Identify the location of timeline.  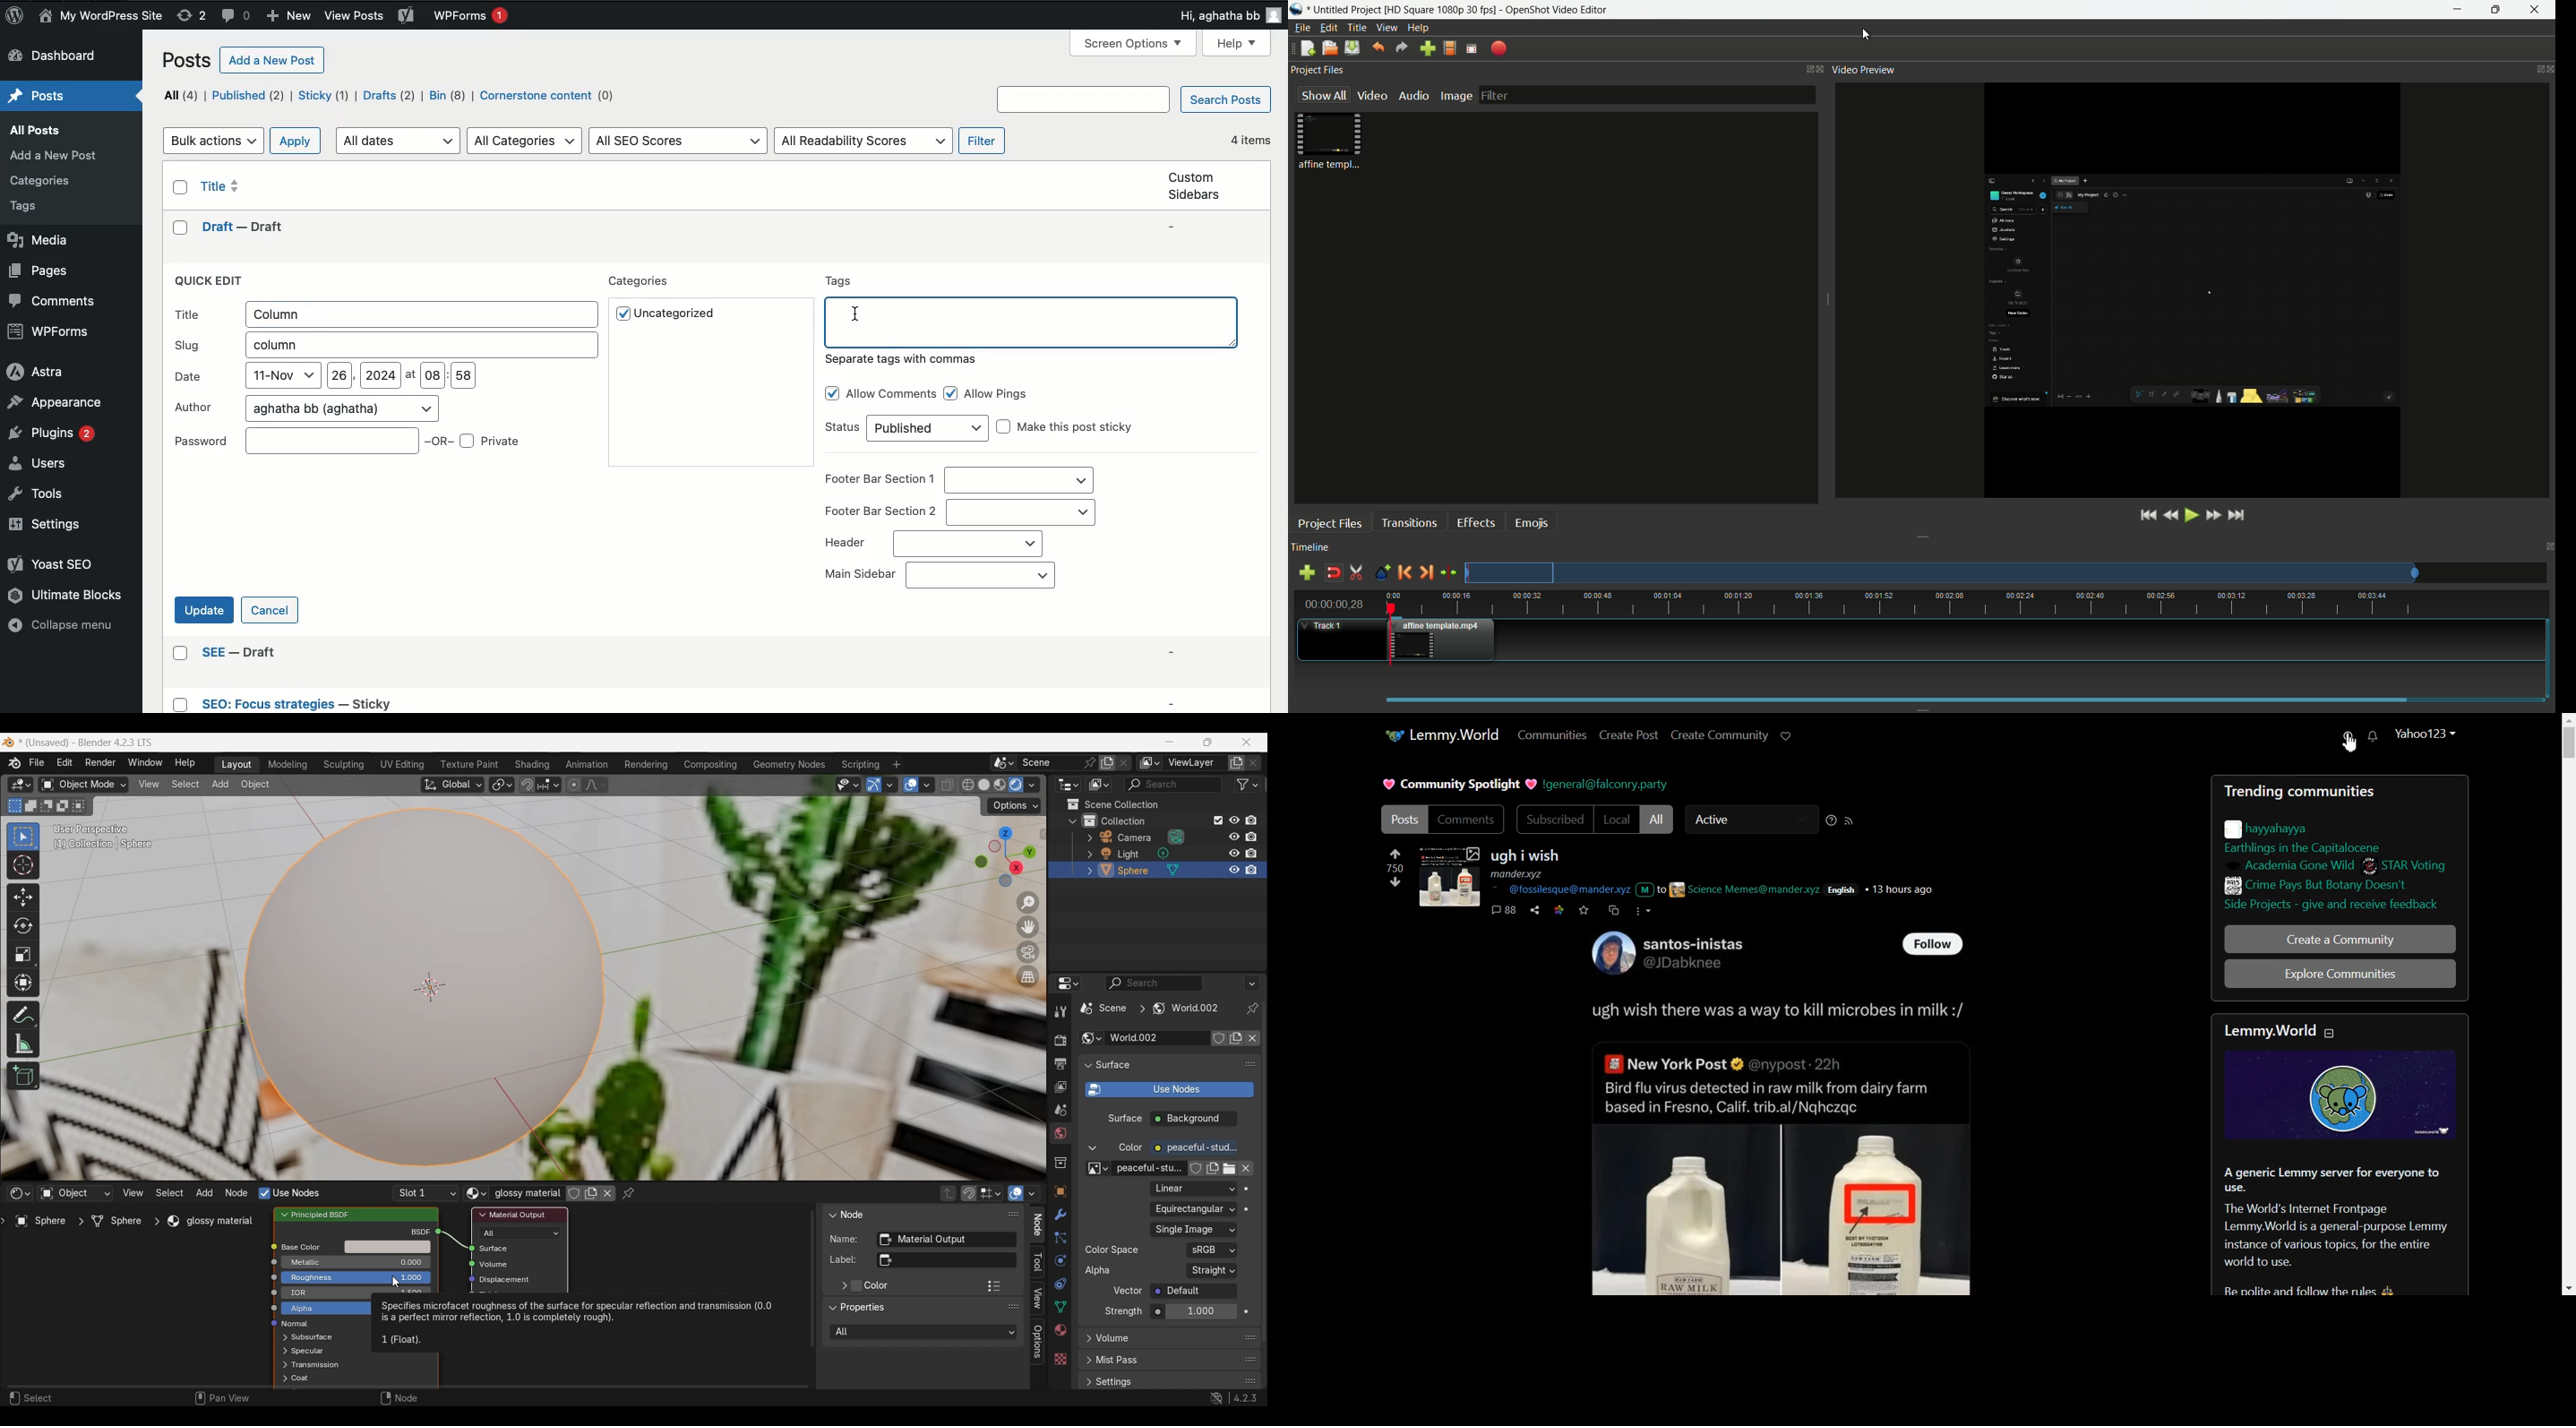
(1310, 548).